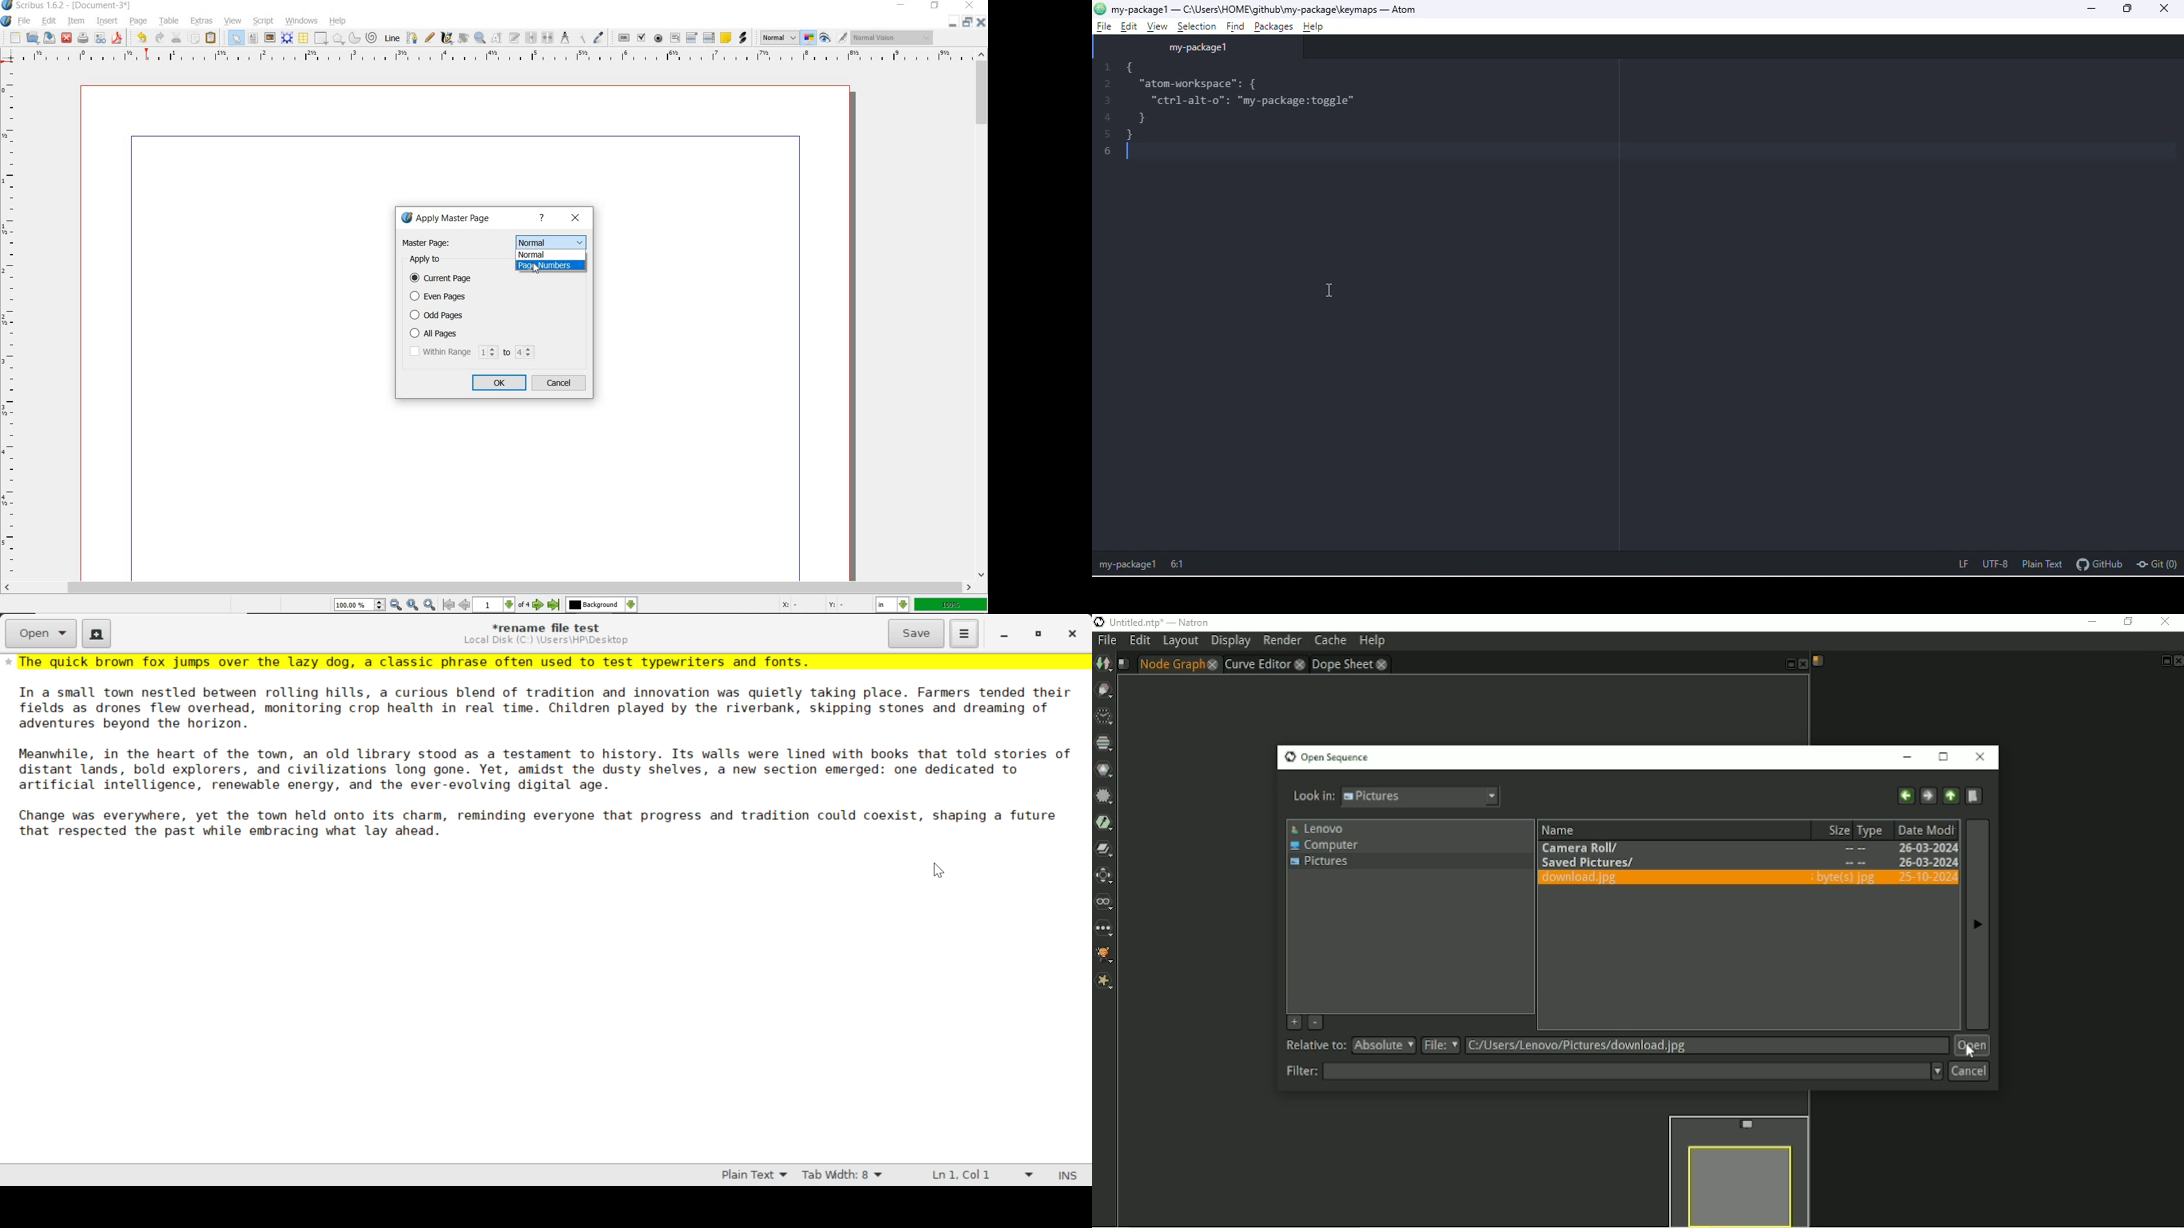  What do you see at coordinates (808, 38) in the screenshot?
I see `toggle color management` at bounding box center [808, 38].